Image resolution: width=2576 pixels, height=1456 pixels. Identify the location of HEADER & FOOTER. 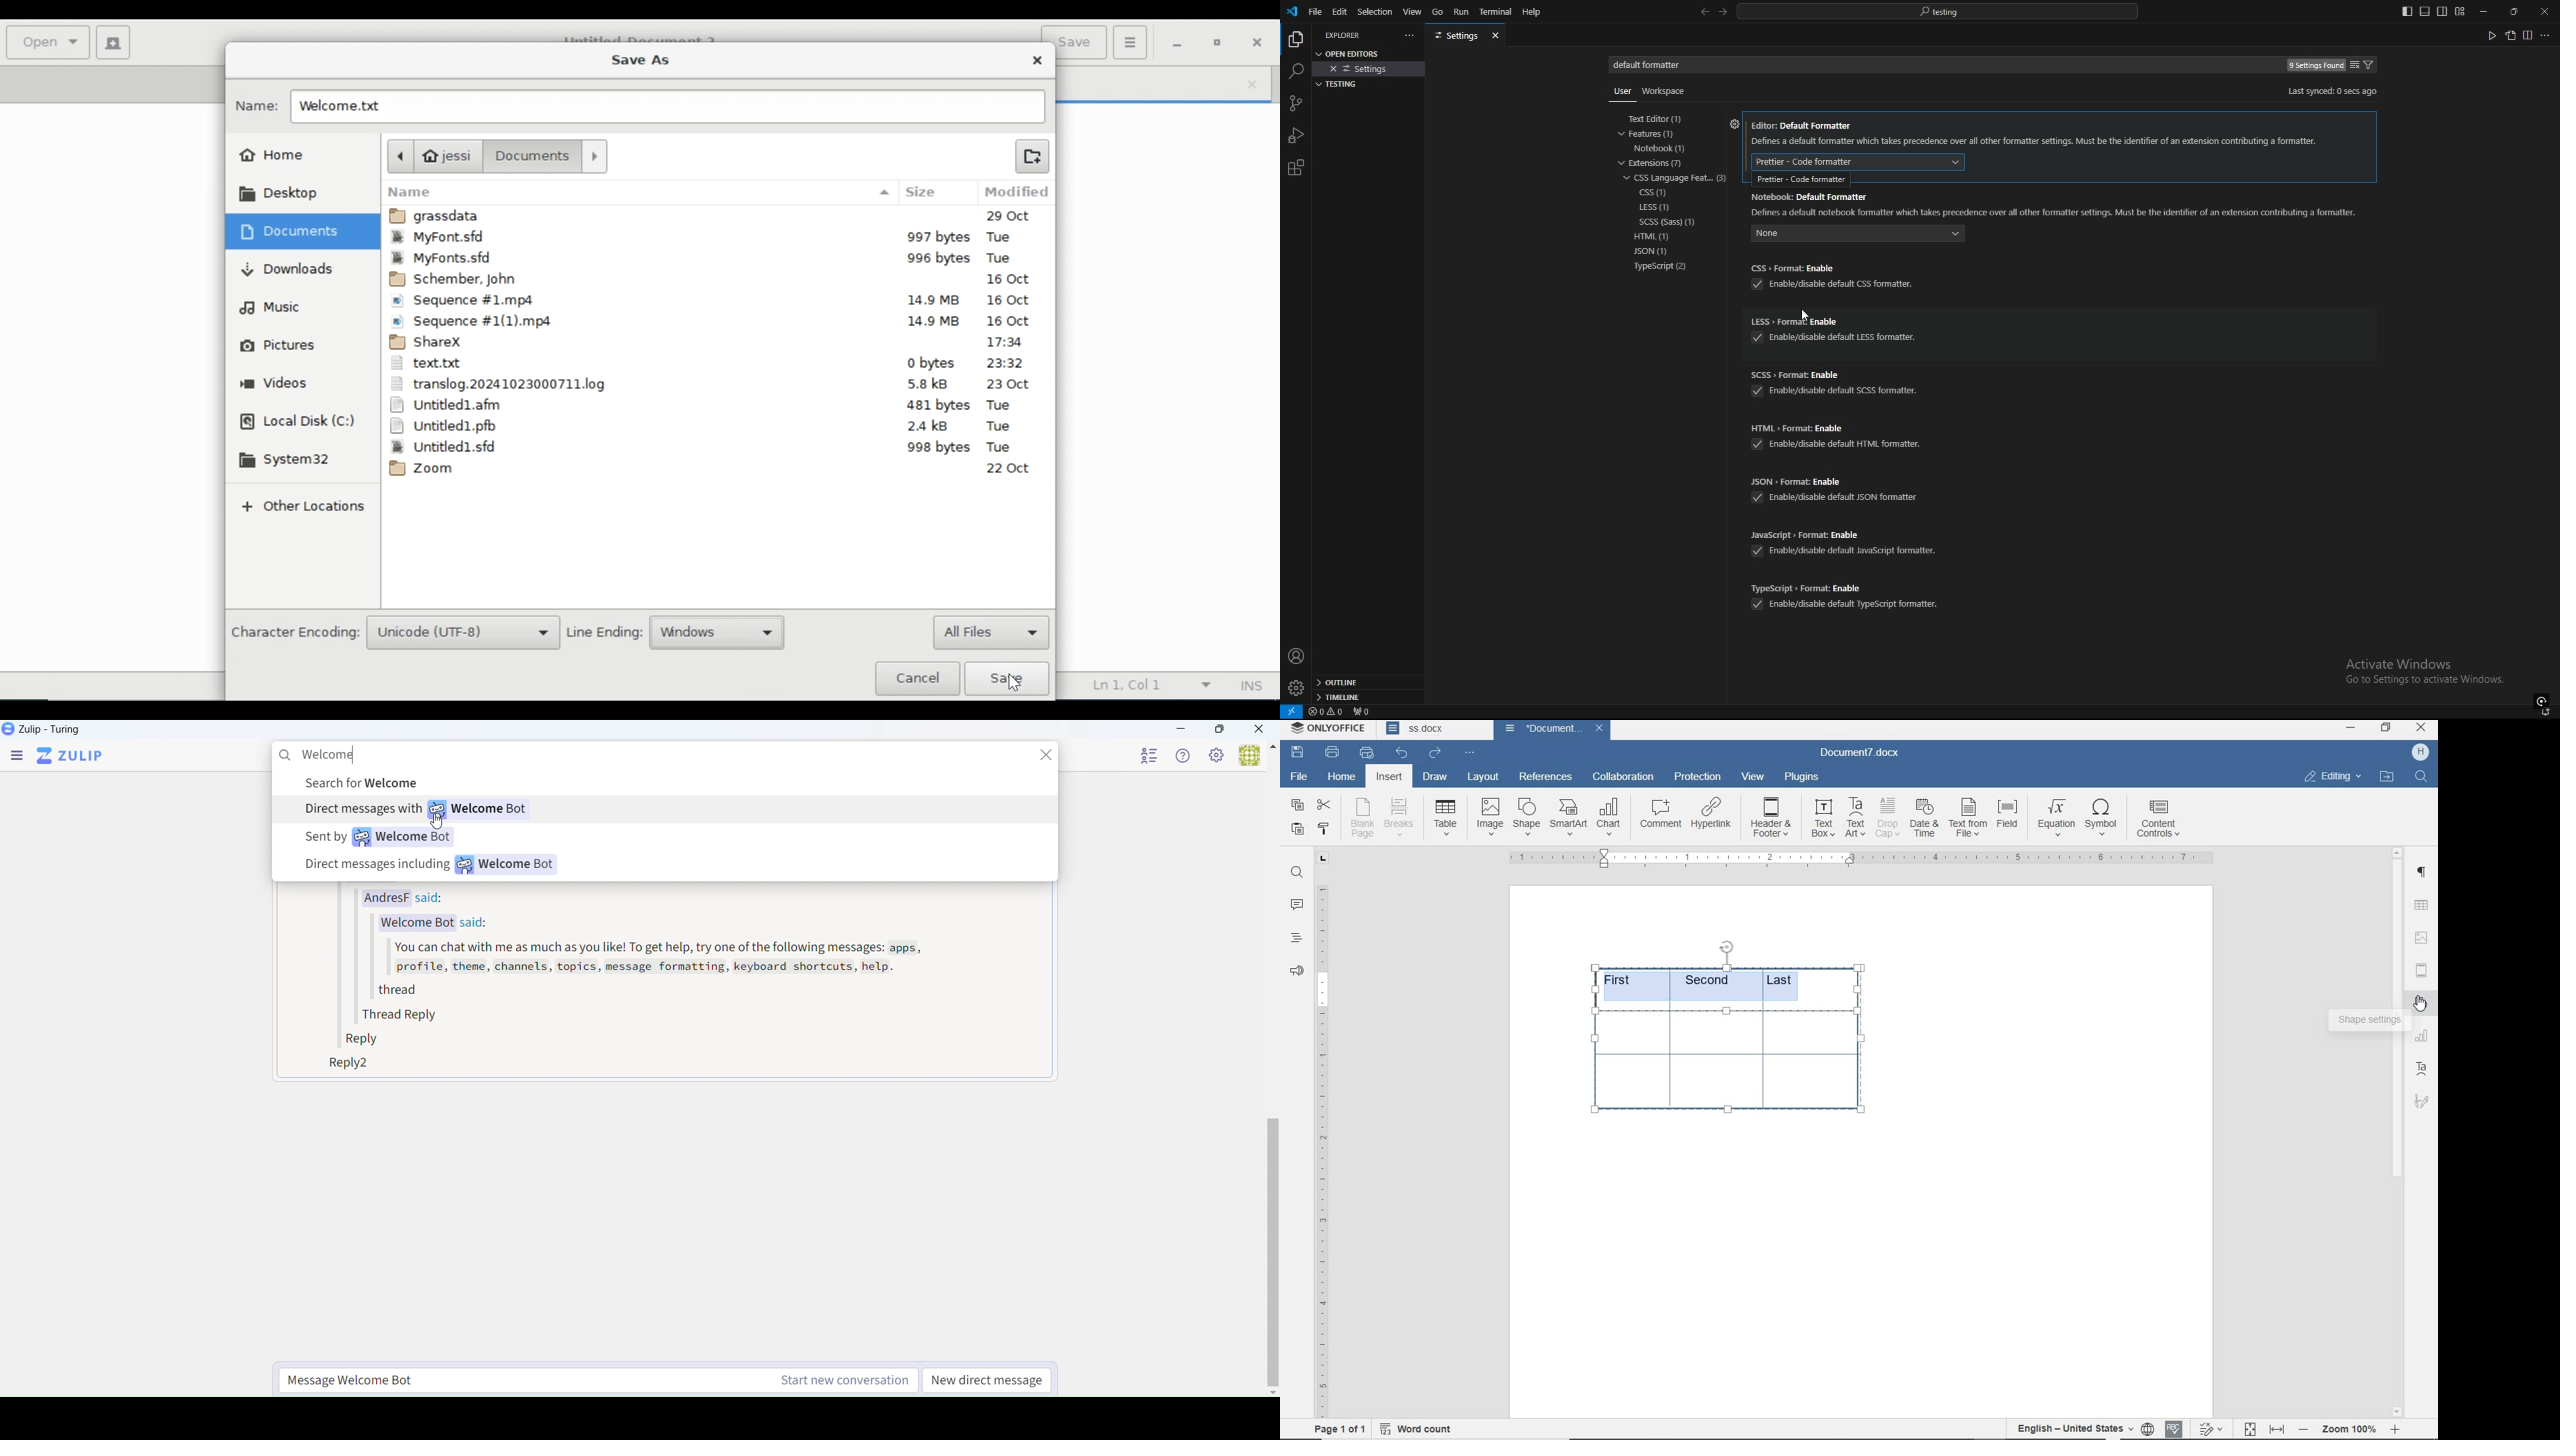
(2421, 971).